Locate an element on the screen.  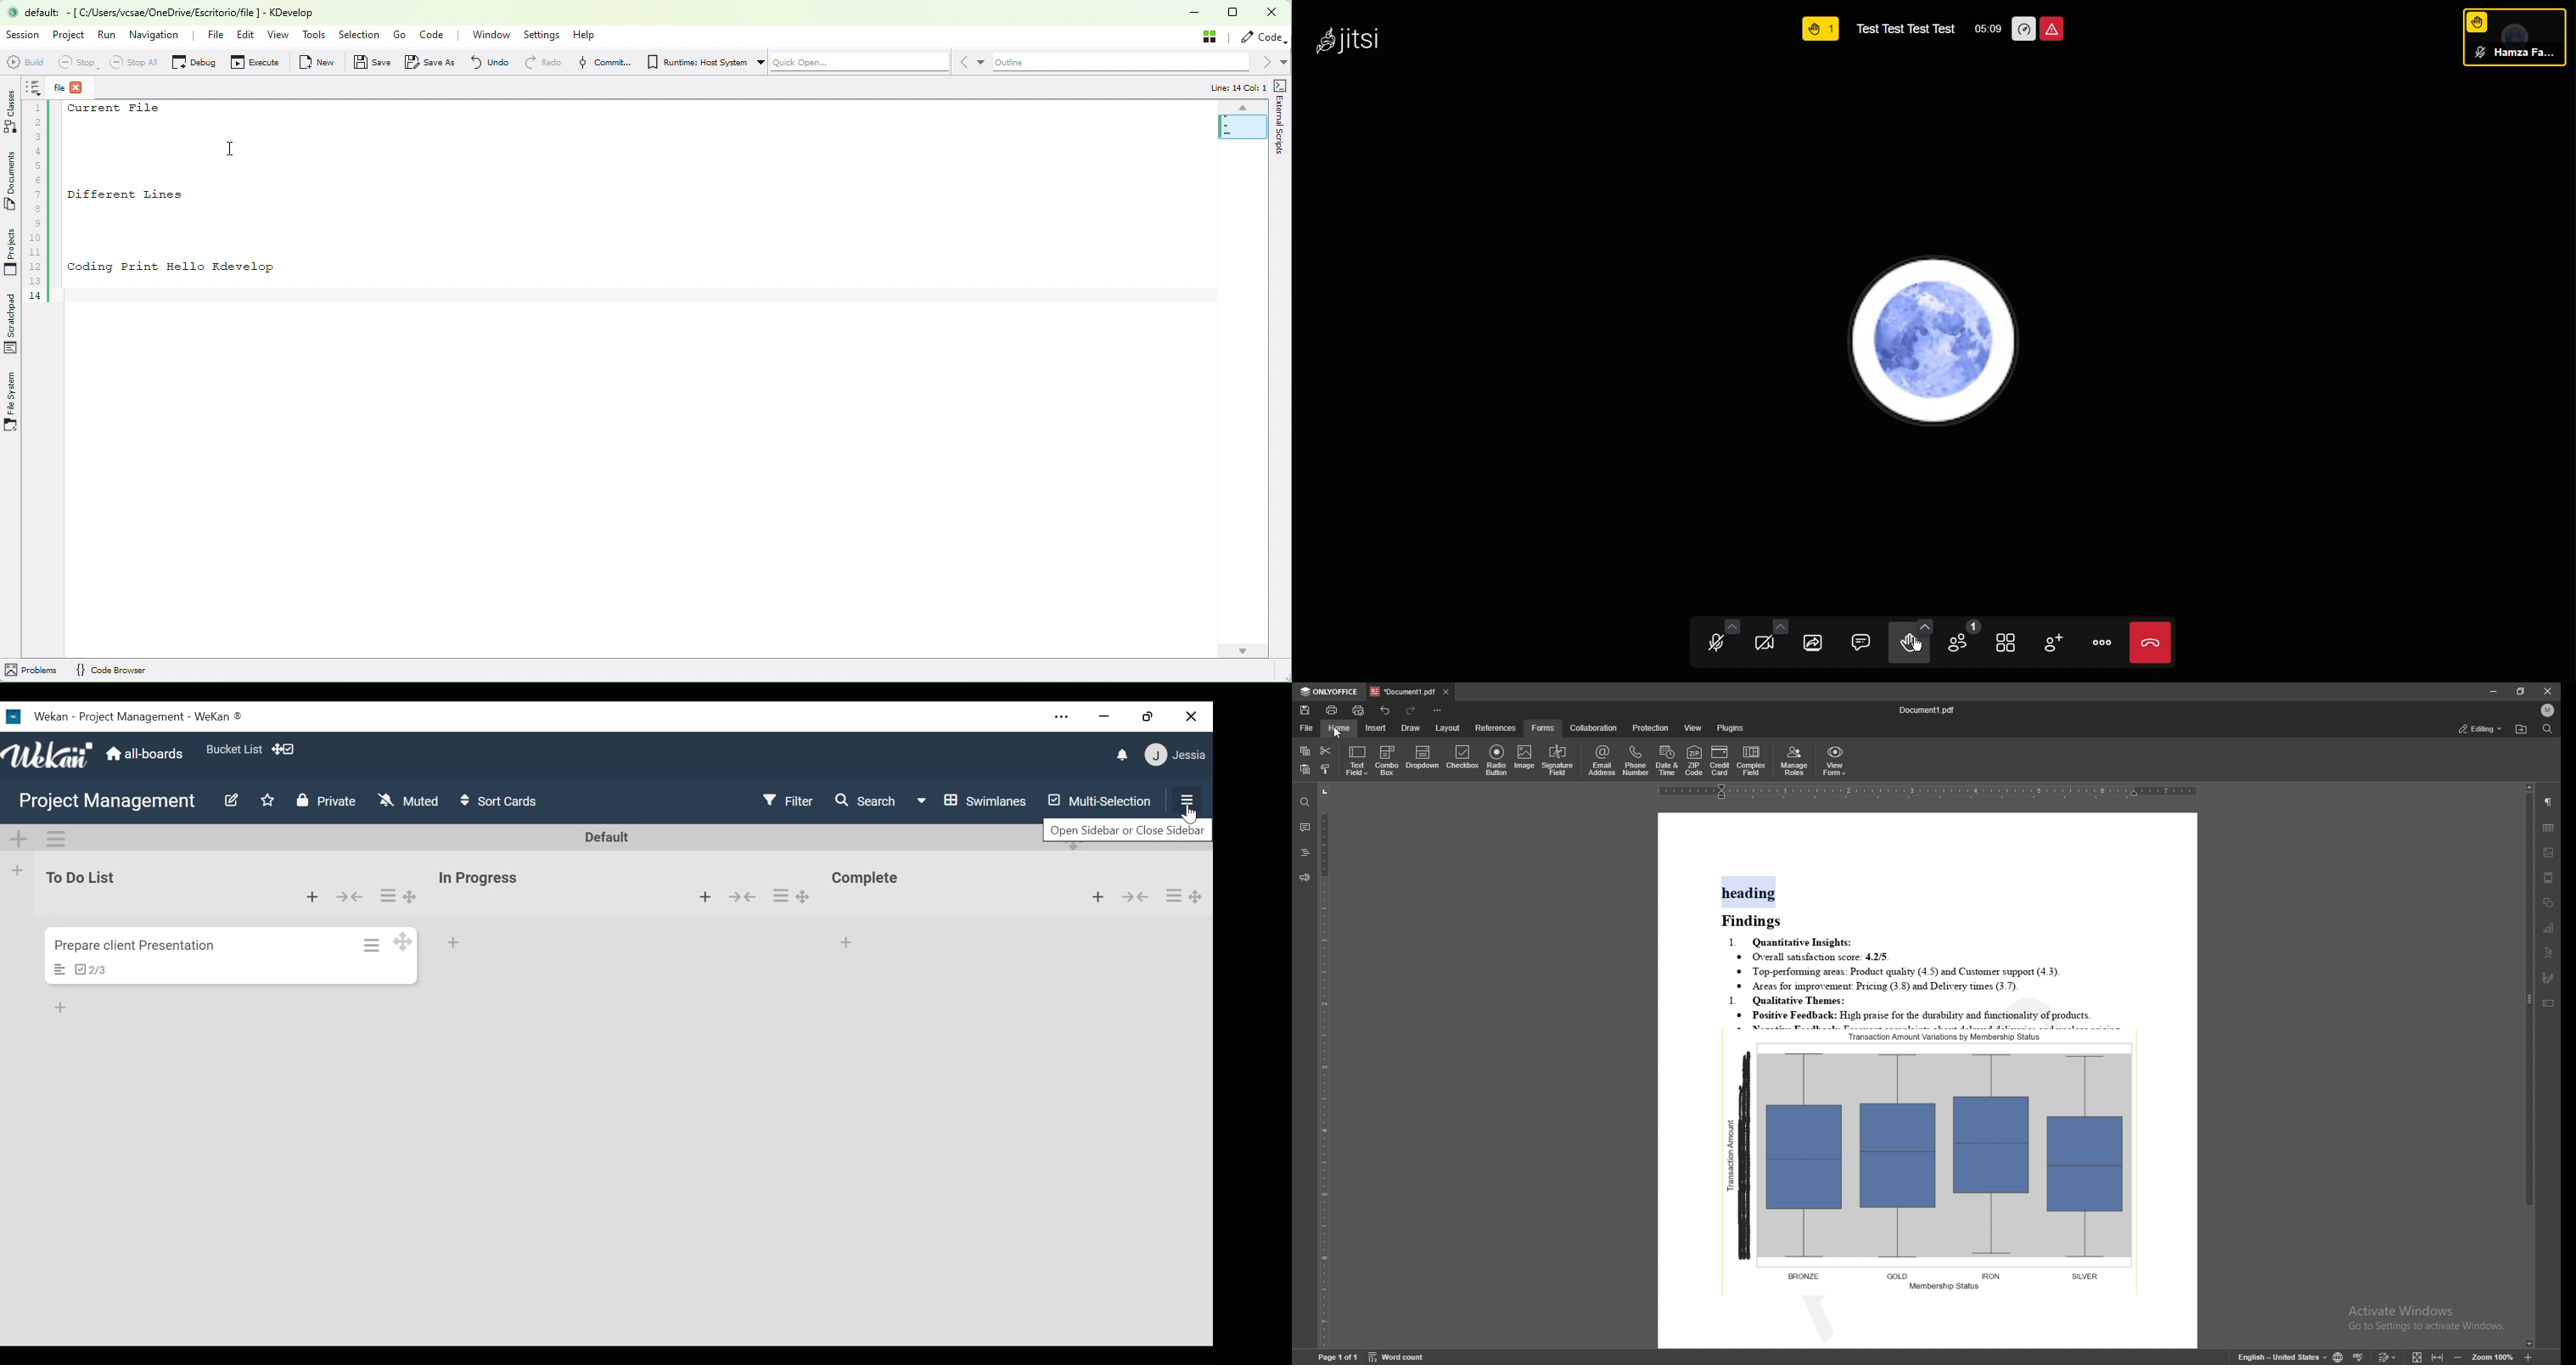
Board view is located at coordinates (972, 801).